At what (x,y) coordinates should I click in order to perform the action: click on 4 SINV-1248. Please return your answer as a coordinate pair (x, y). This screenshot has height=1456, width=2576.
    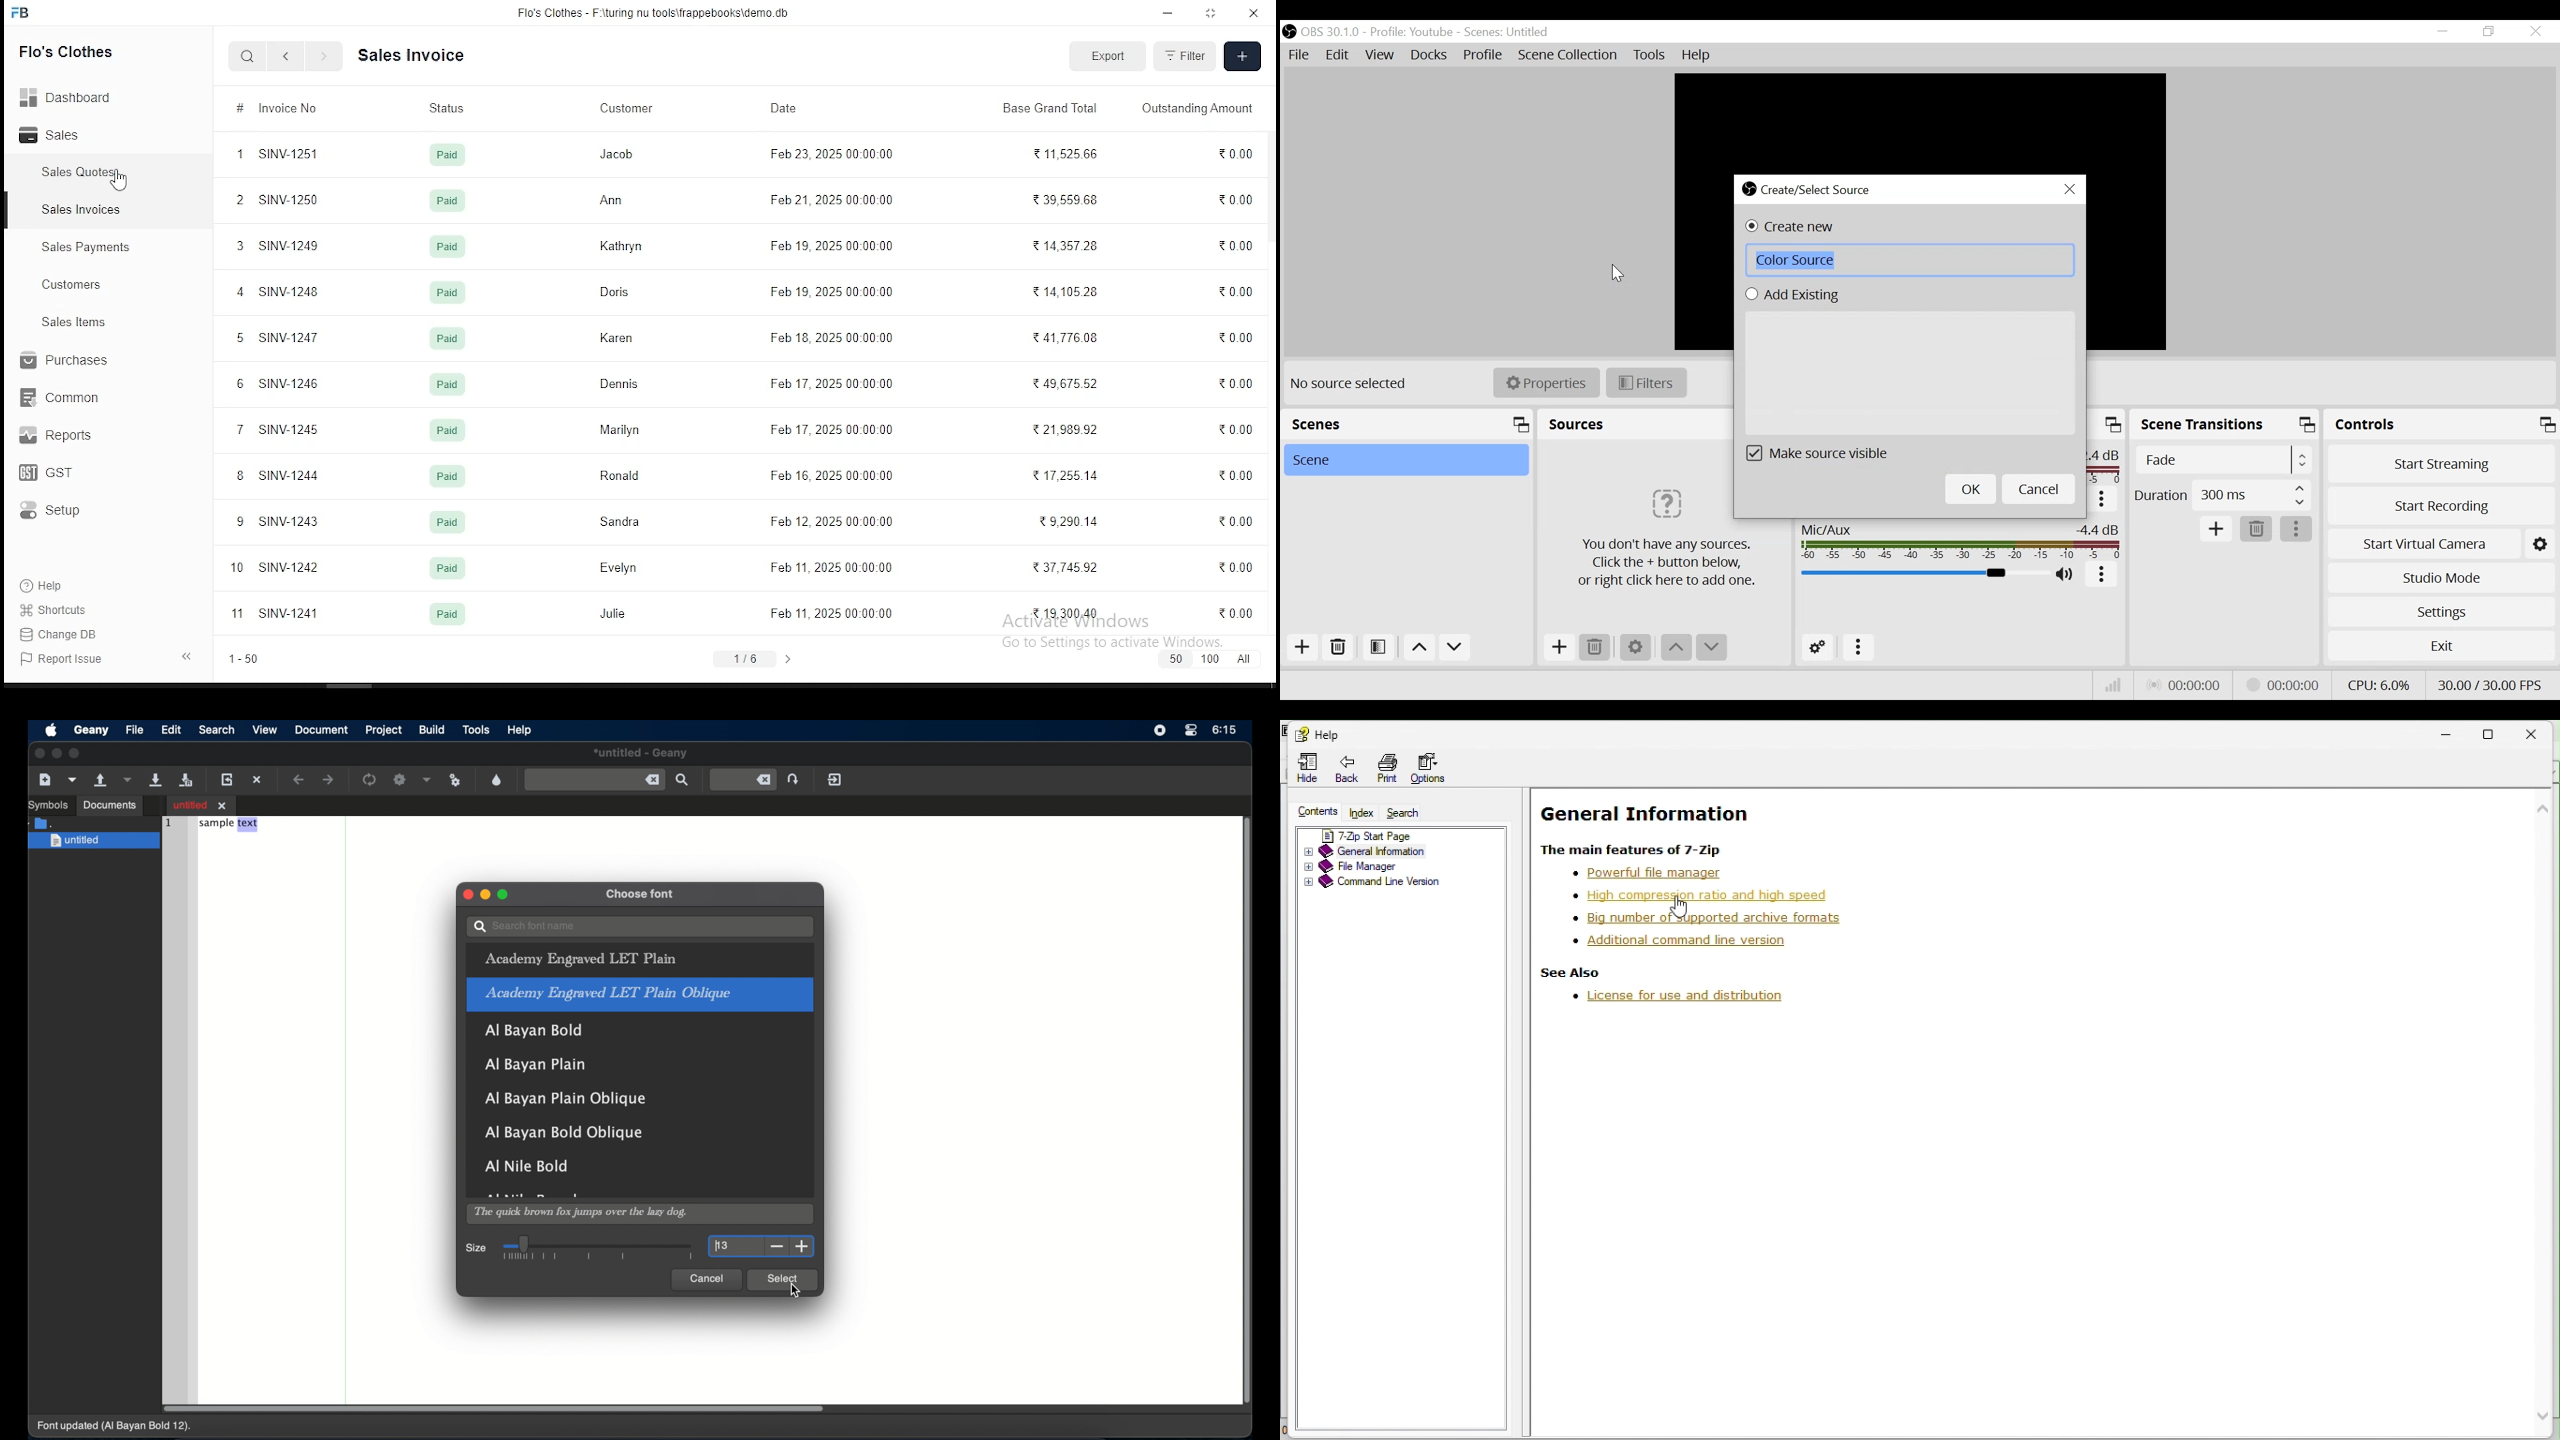
    Looking at the image, I should click on (281, 291).